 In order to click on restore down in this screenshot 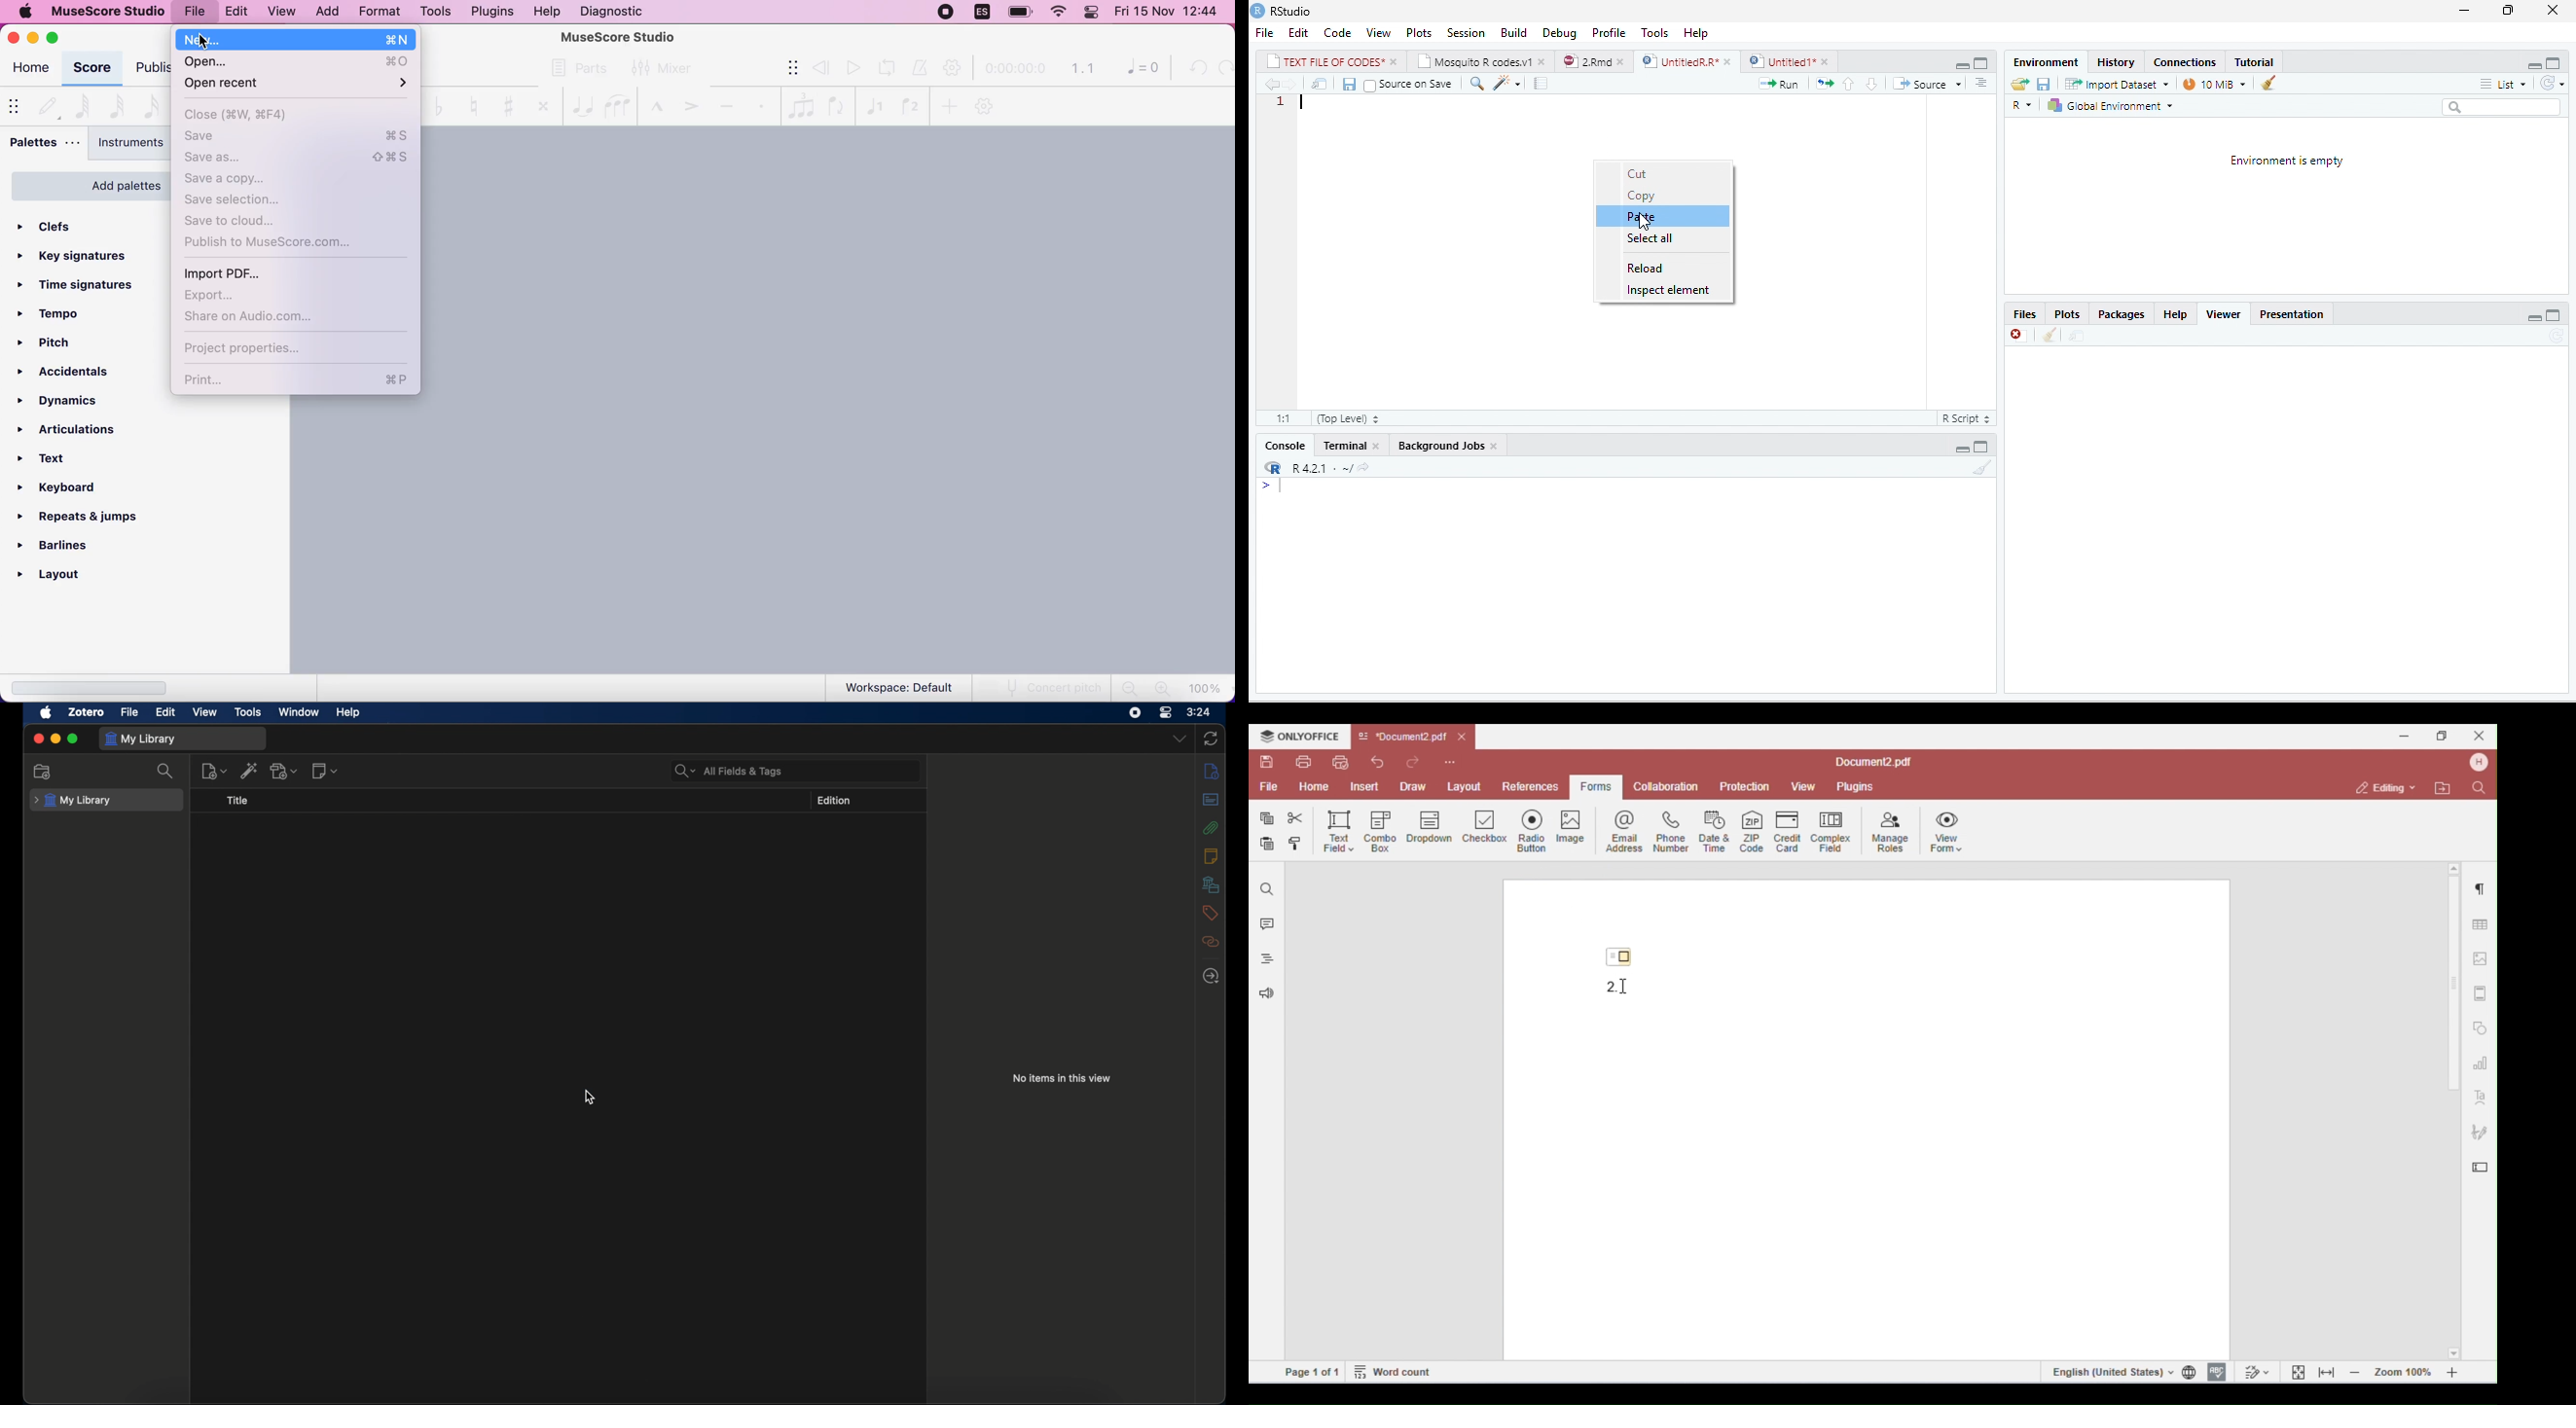, I will do `click(2506, 12)`.